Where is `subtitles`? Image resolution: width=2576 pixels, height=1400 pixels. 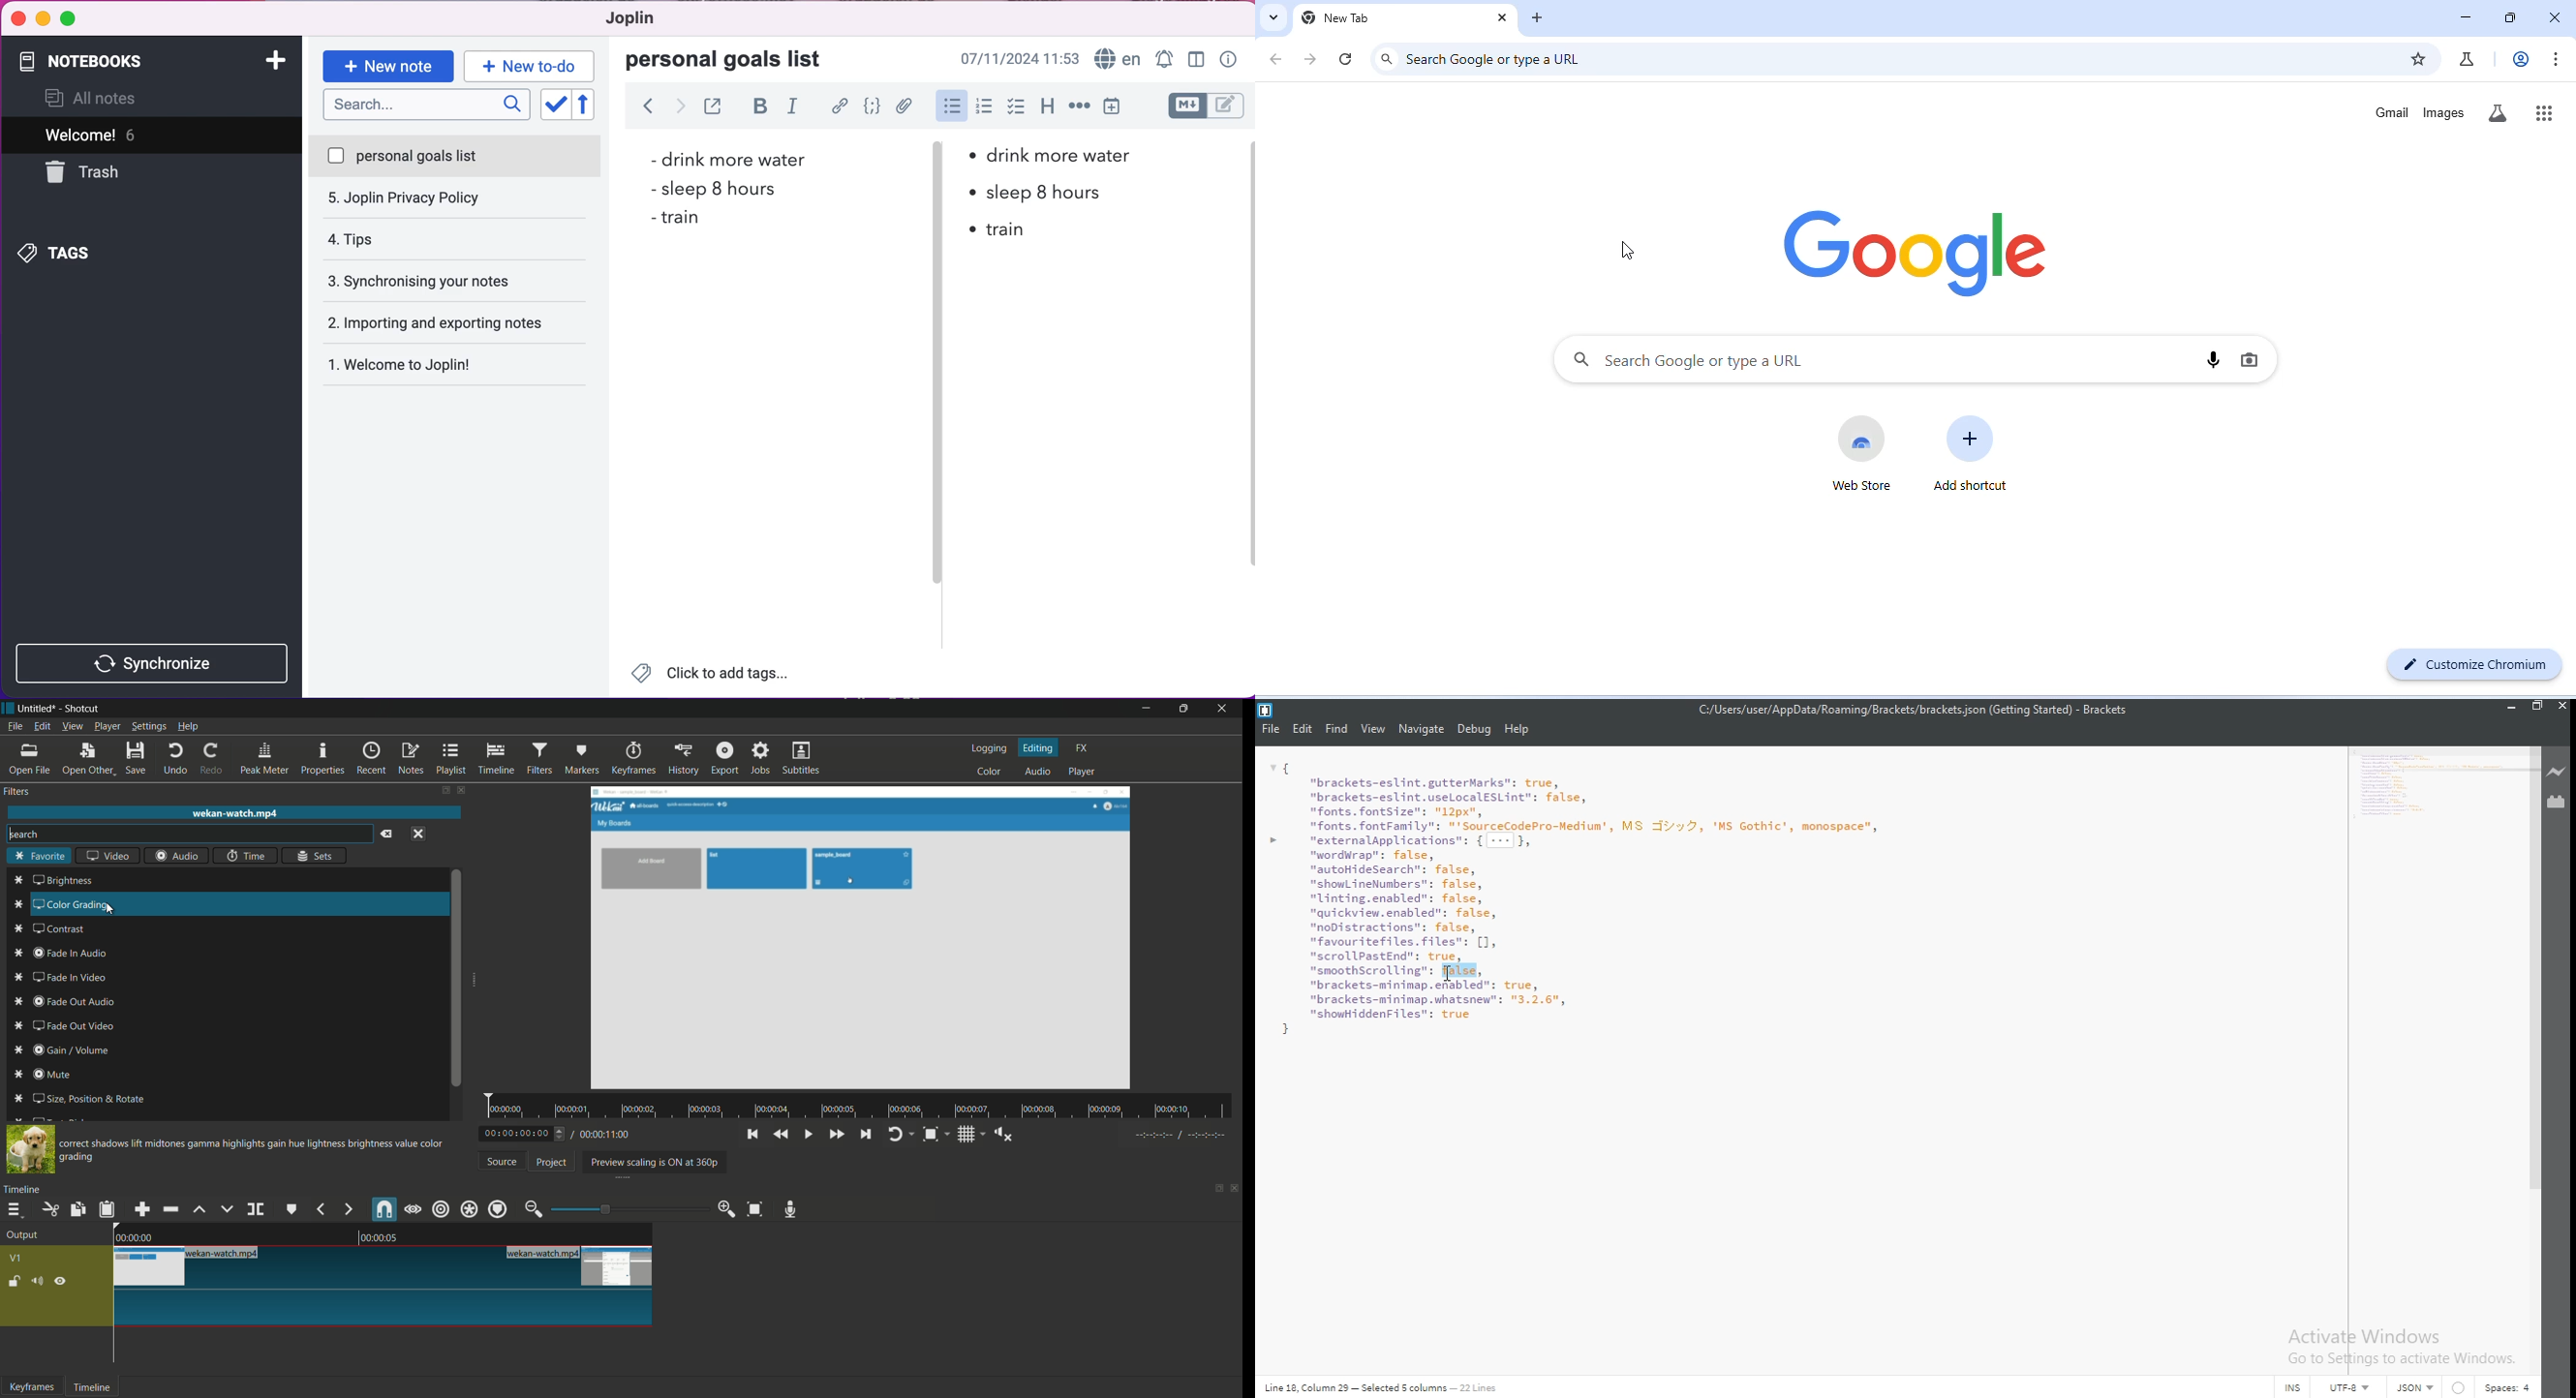 subtitles is located at coordinates (803, 758).